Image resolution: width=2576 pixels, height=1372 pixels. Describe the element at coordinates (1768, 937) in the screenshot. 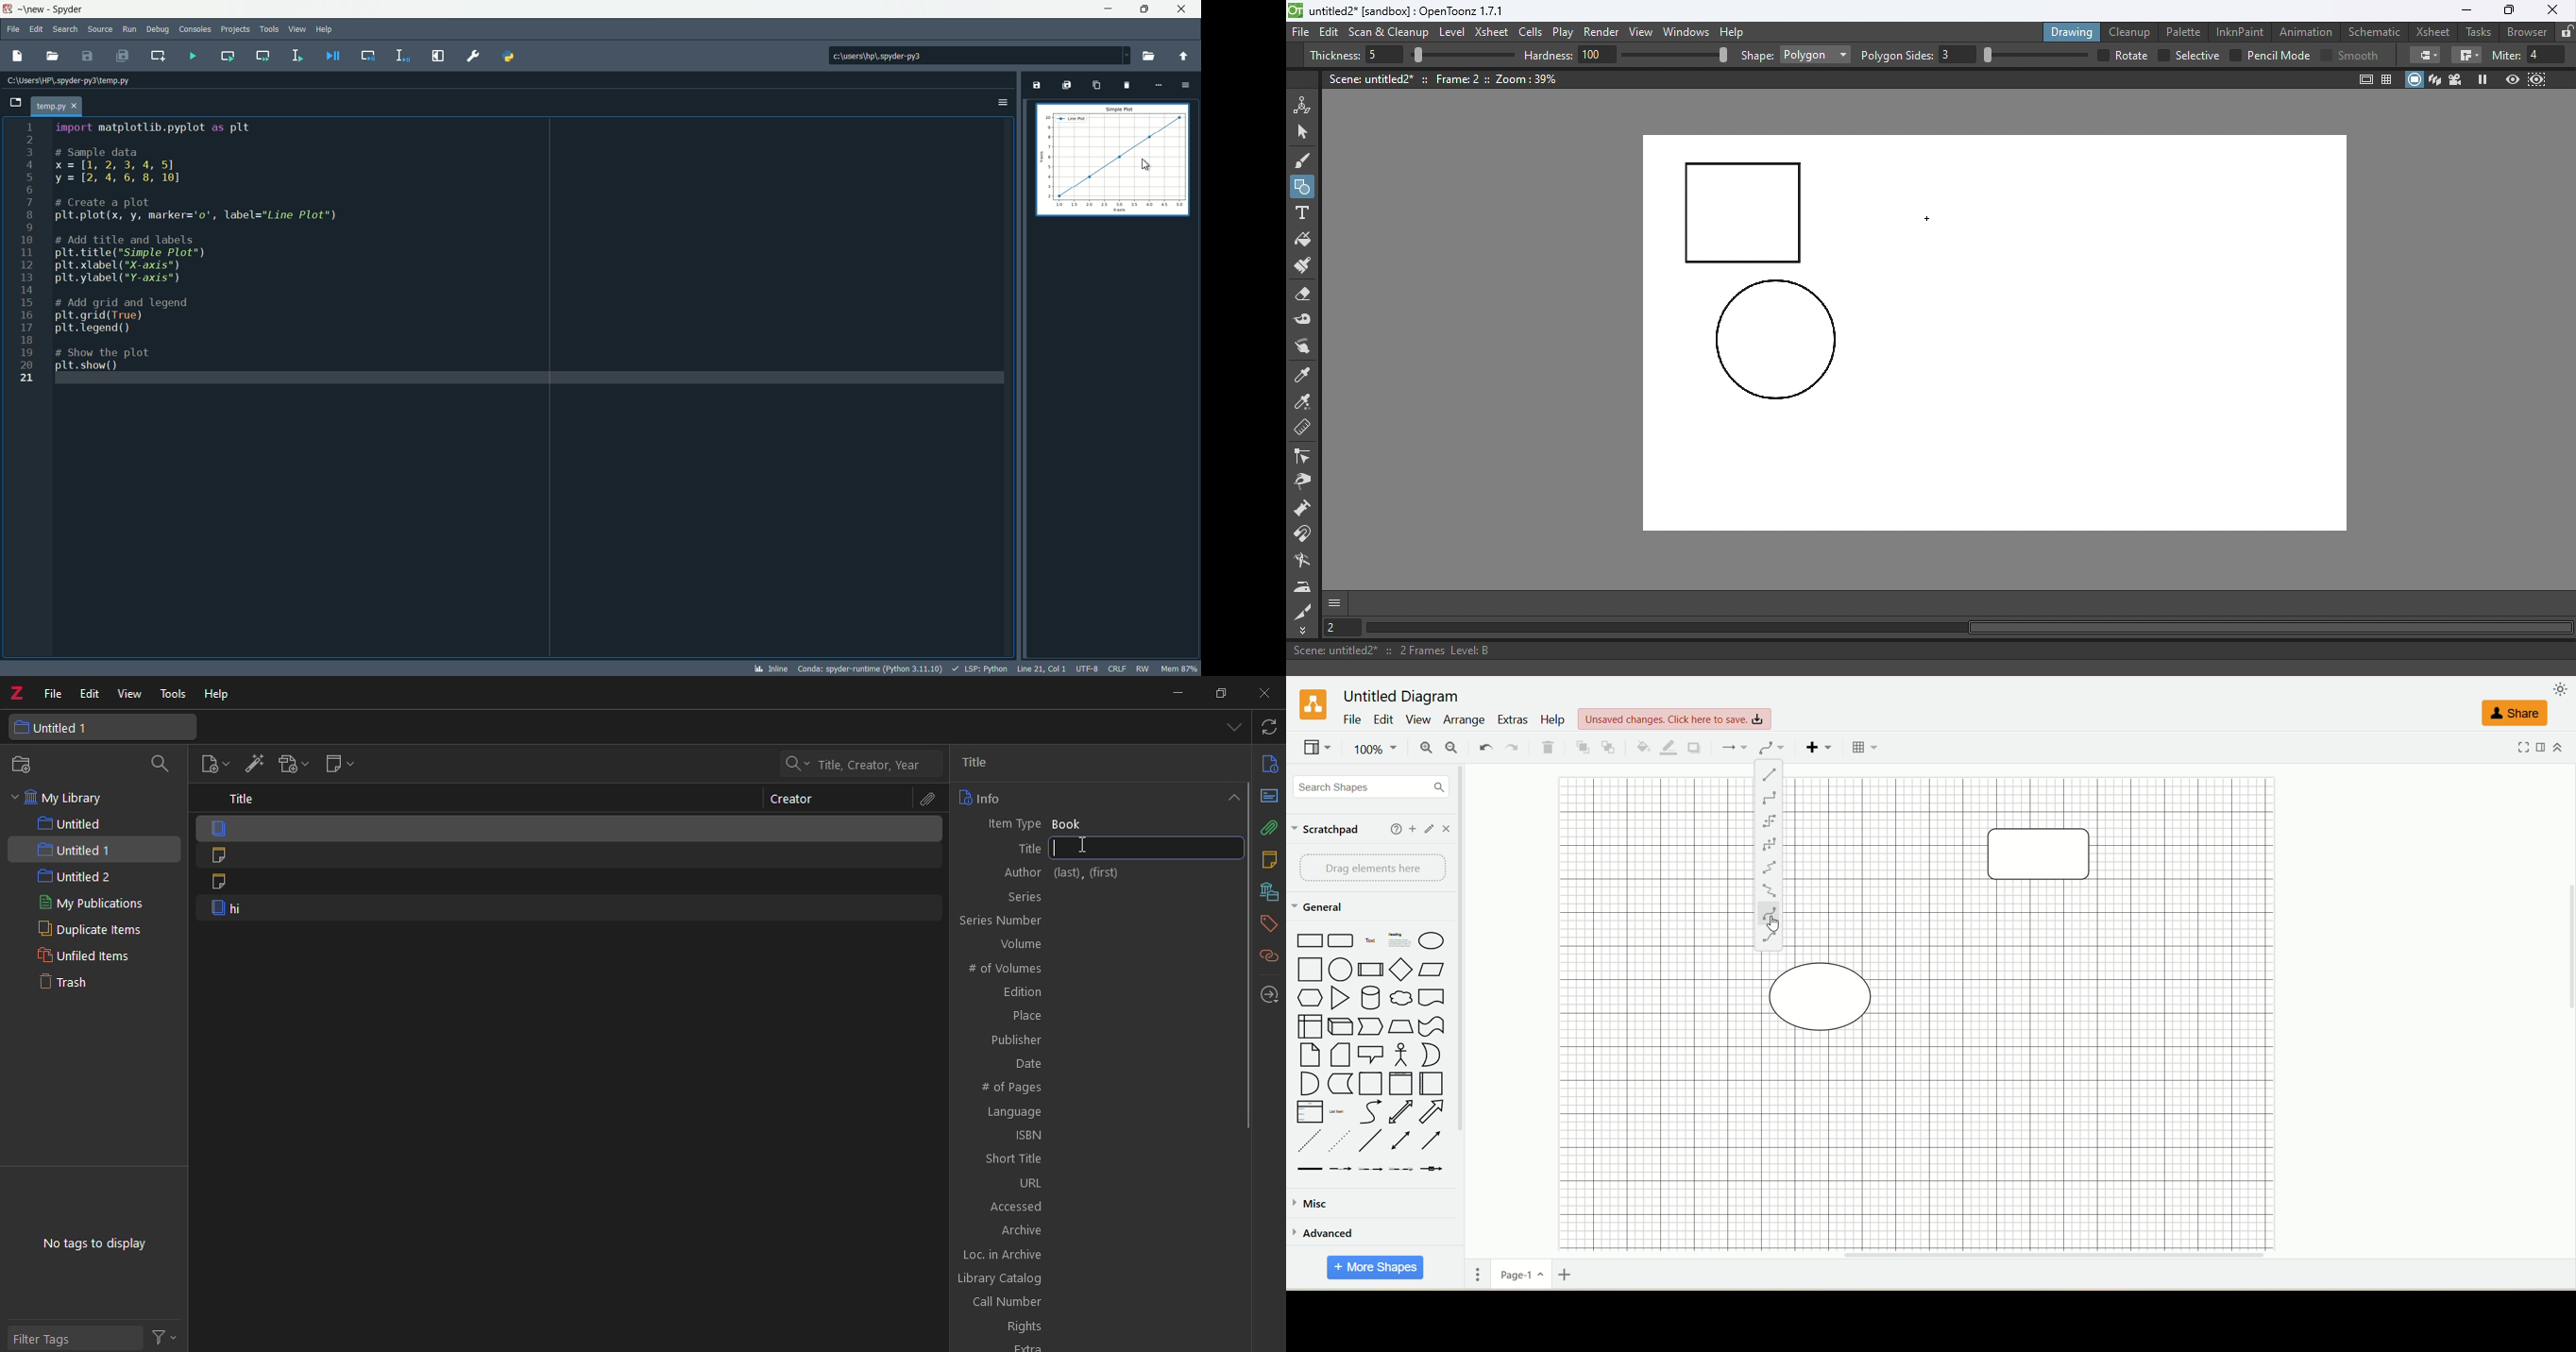

I see `entity` at that location.